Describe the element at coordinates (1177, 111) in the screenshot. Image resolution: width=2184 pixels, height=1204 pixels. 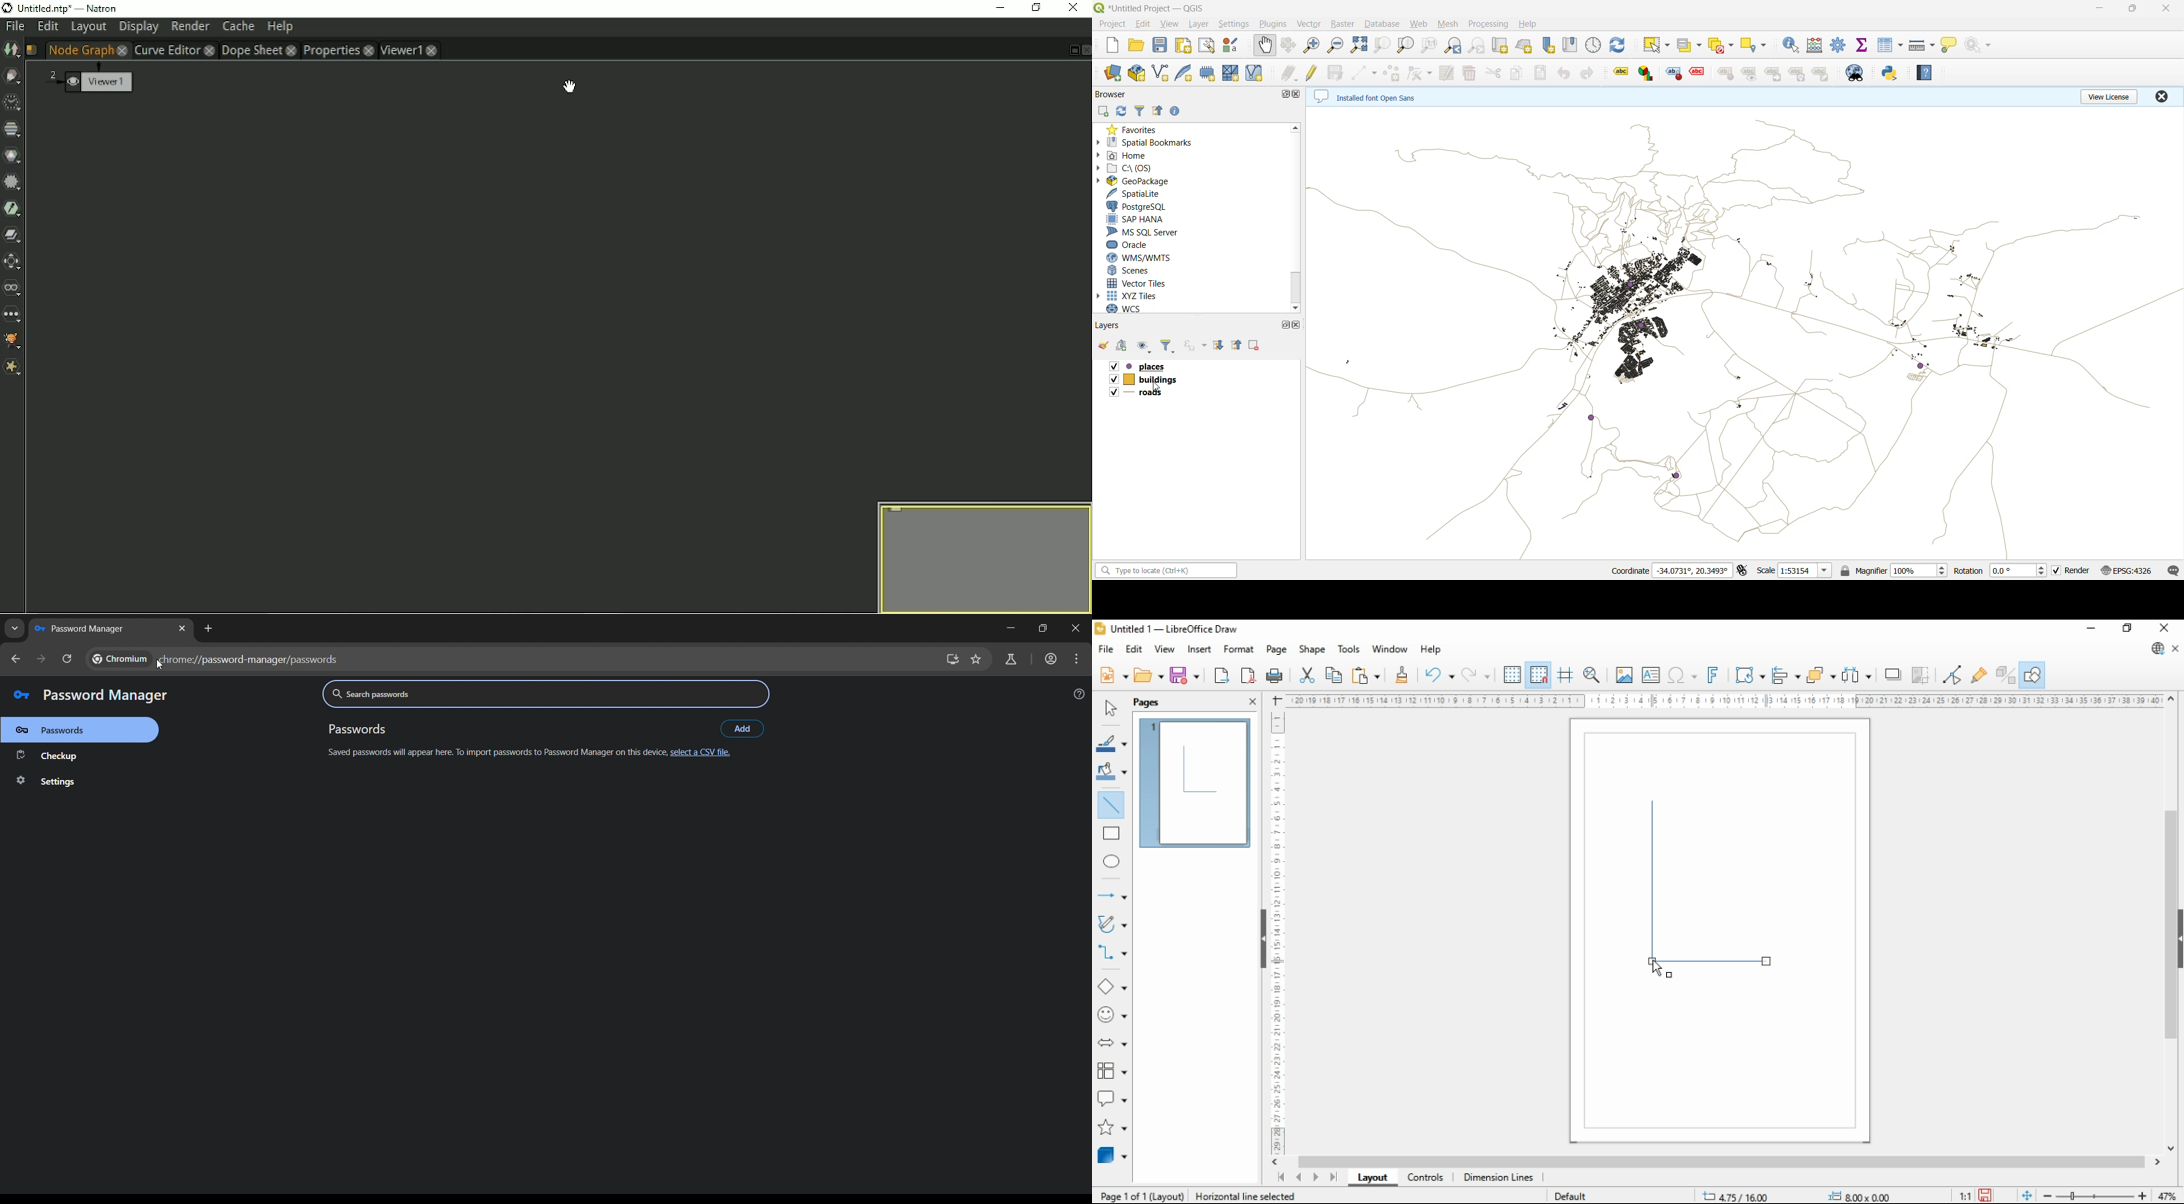
I see `enable/disable properties` at that location.